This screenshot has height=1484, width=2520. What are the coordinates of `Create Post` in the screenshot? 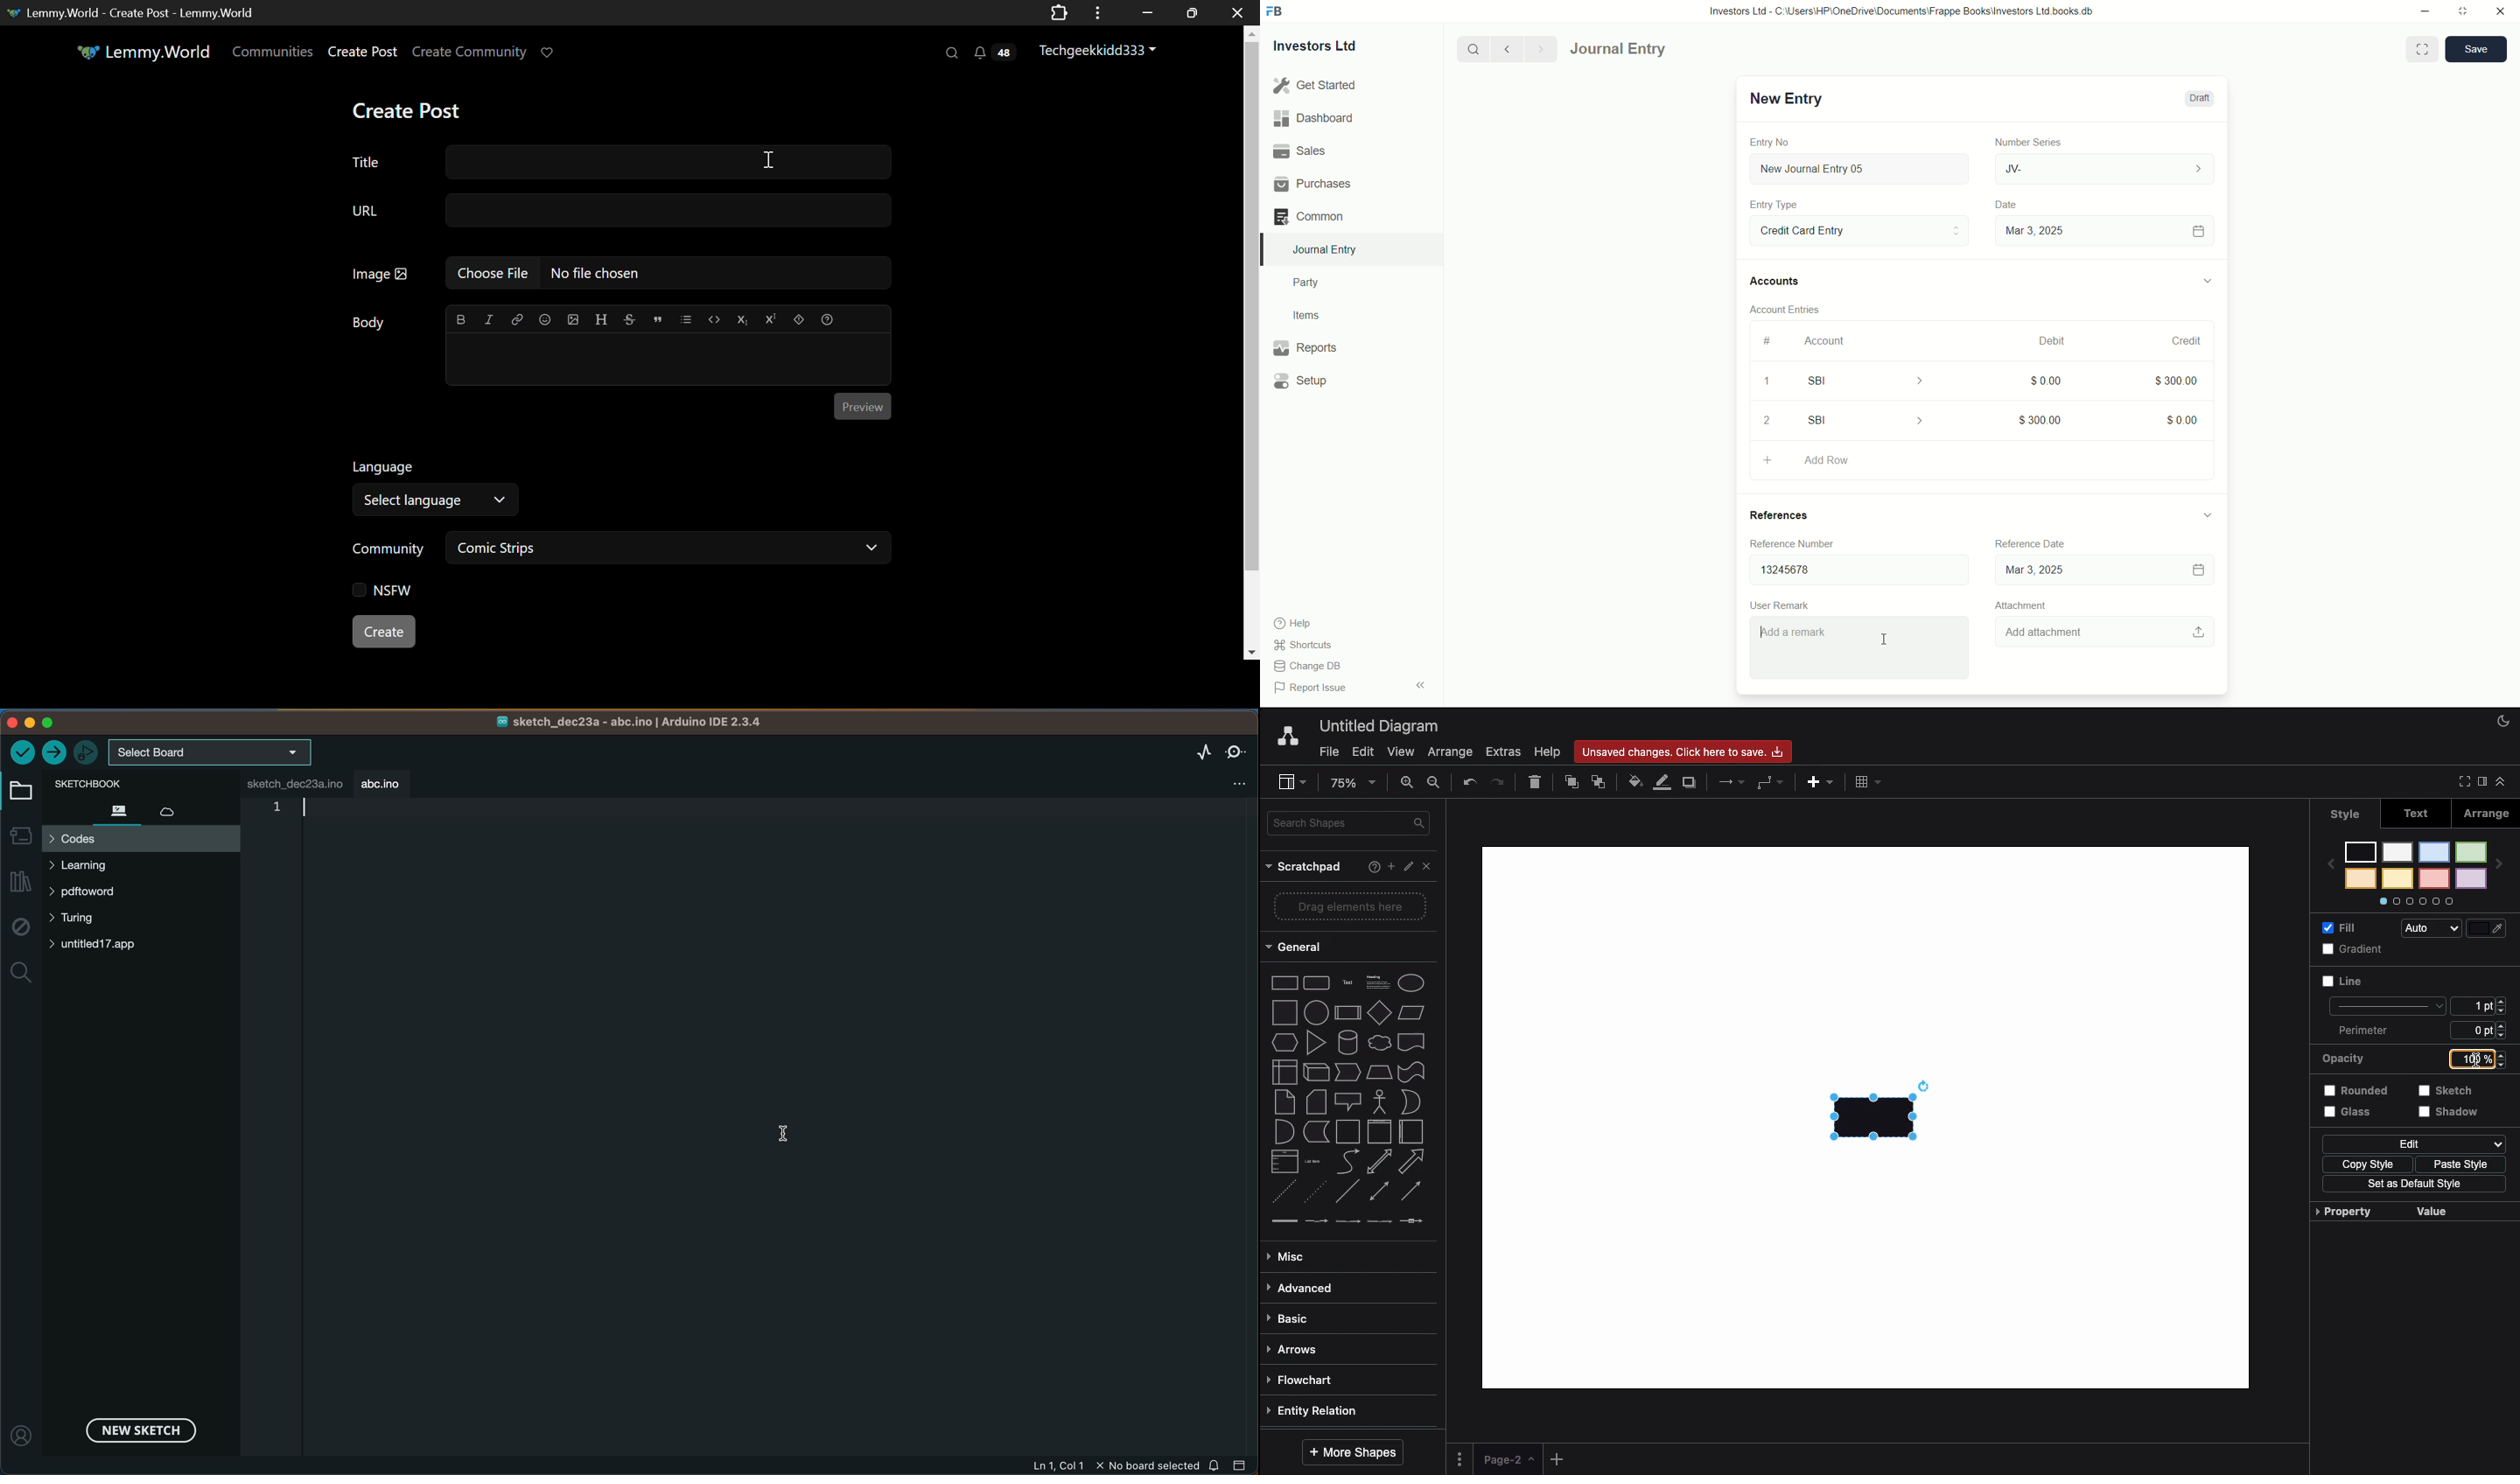 It's located at (364, 54).